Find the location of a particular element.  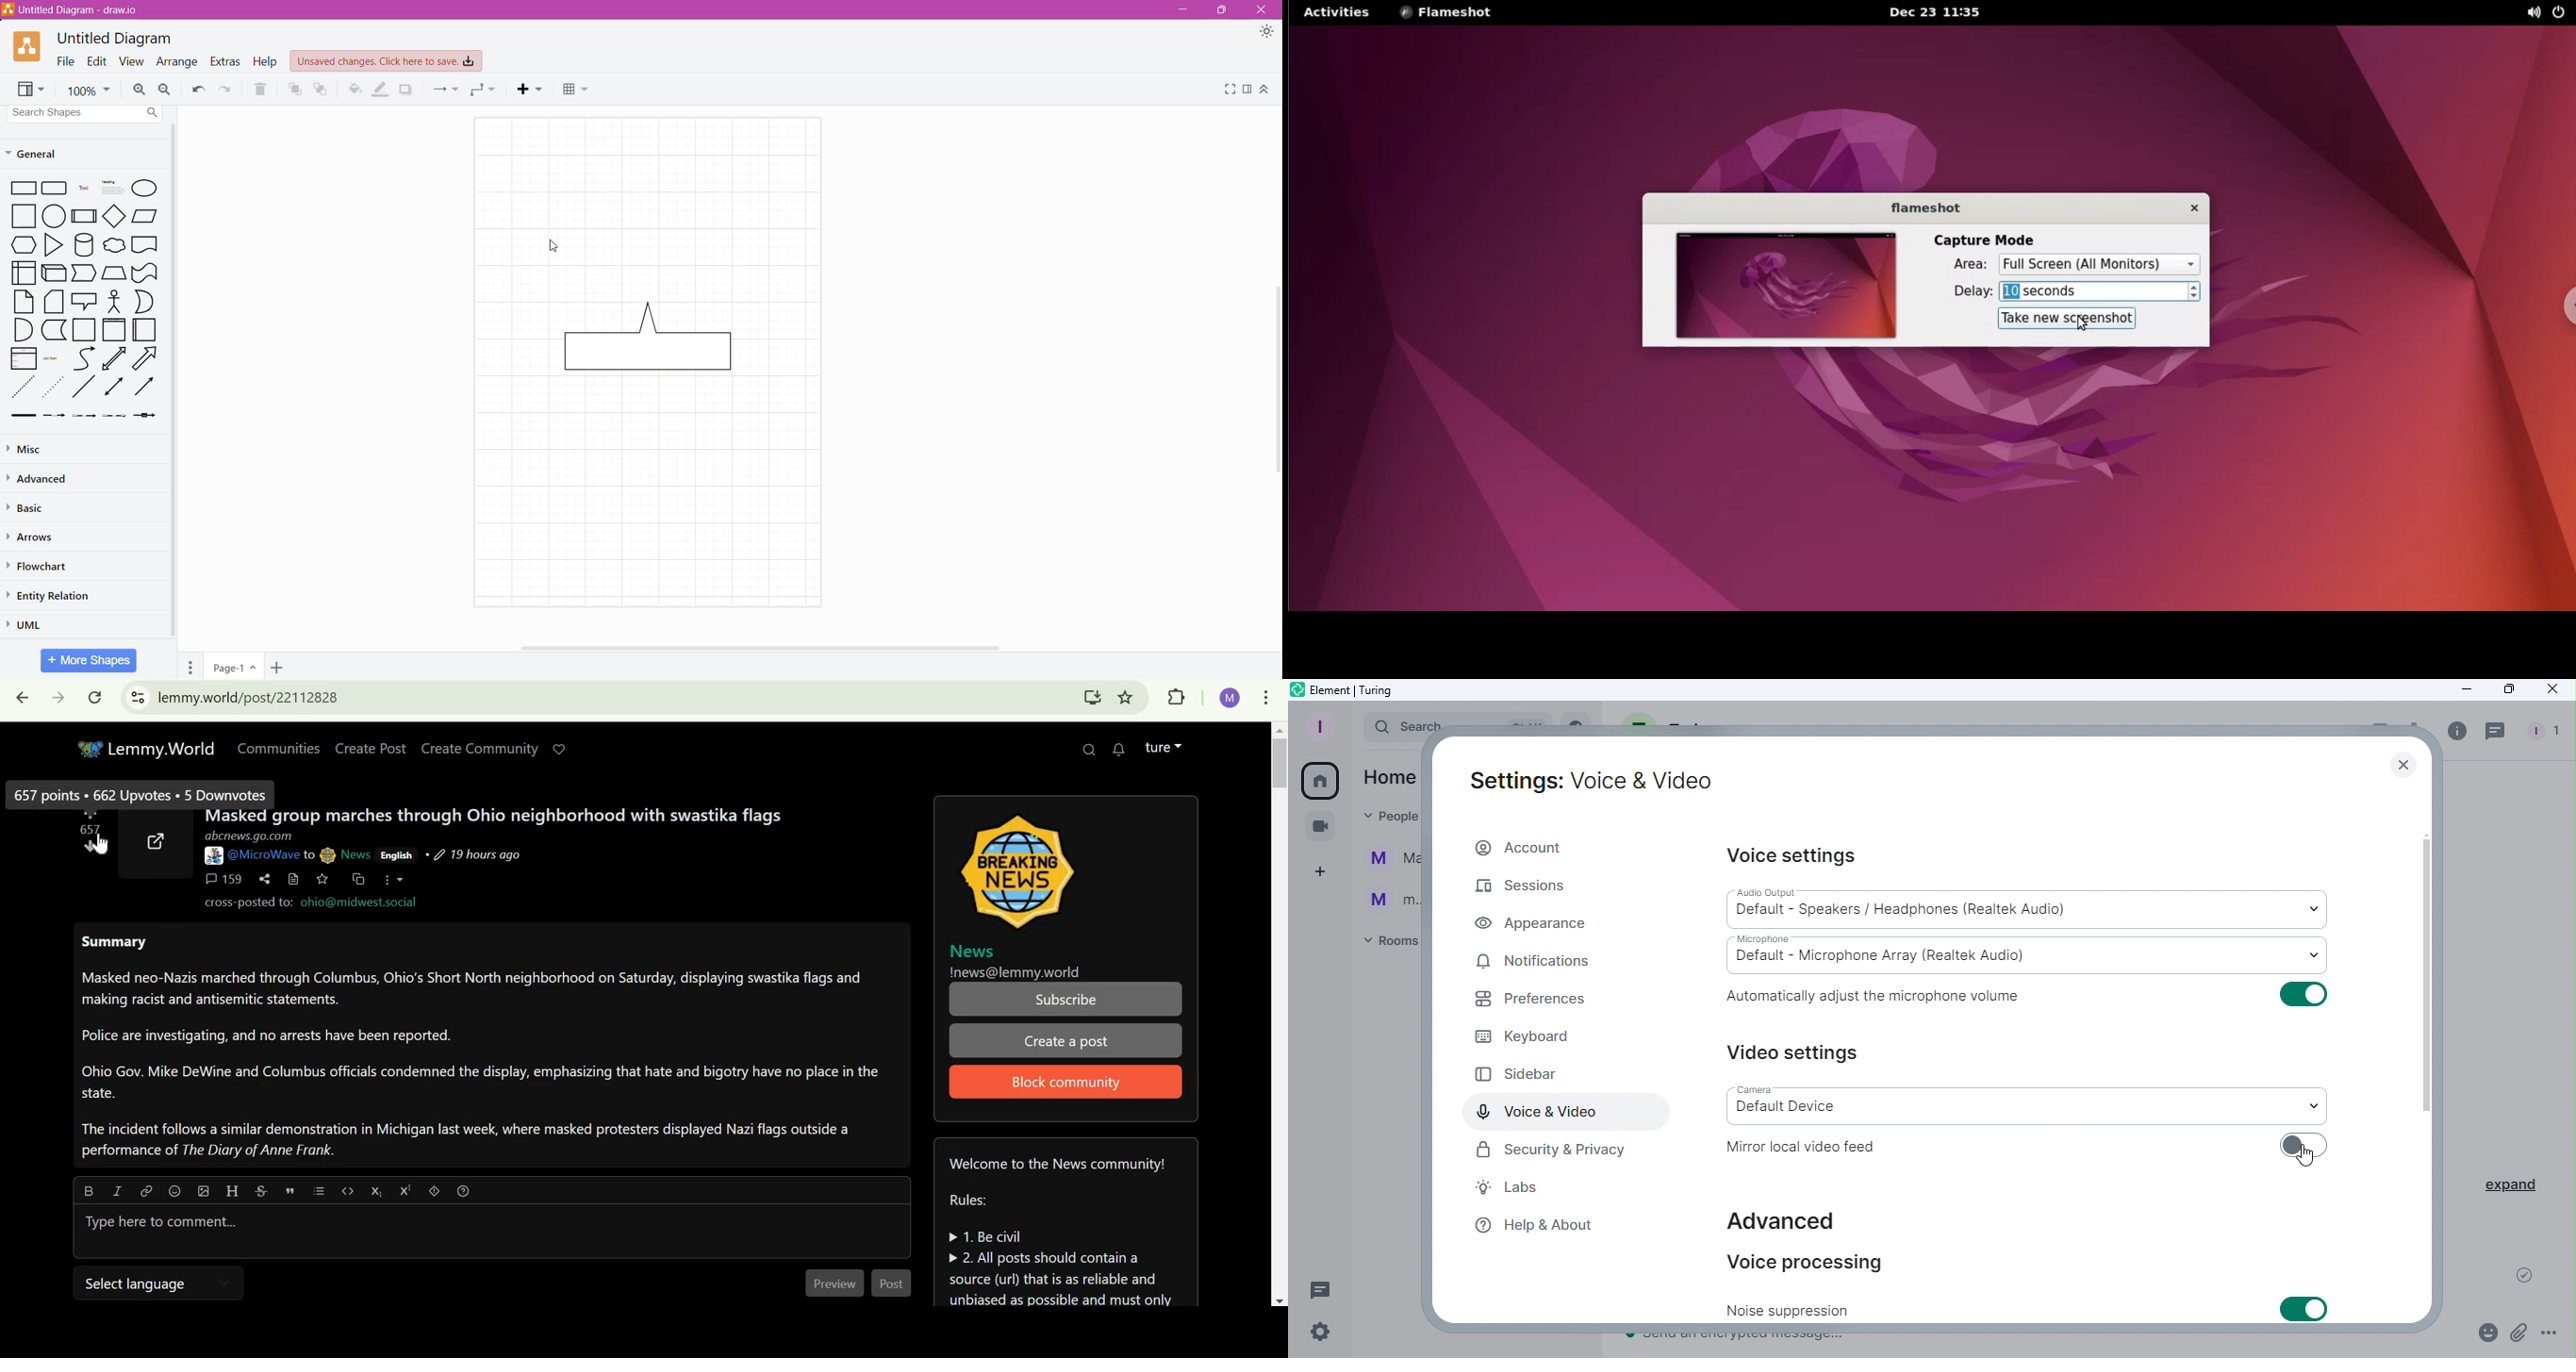

Search bar is located at coordinates (1397, 725).